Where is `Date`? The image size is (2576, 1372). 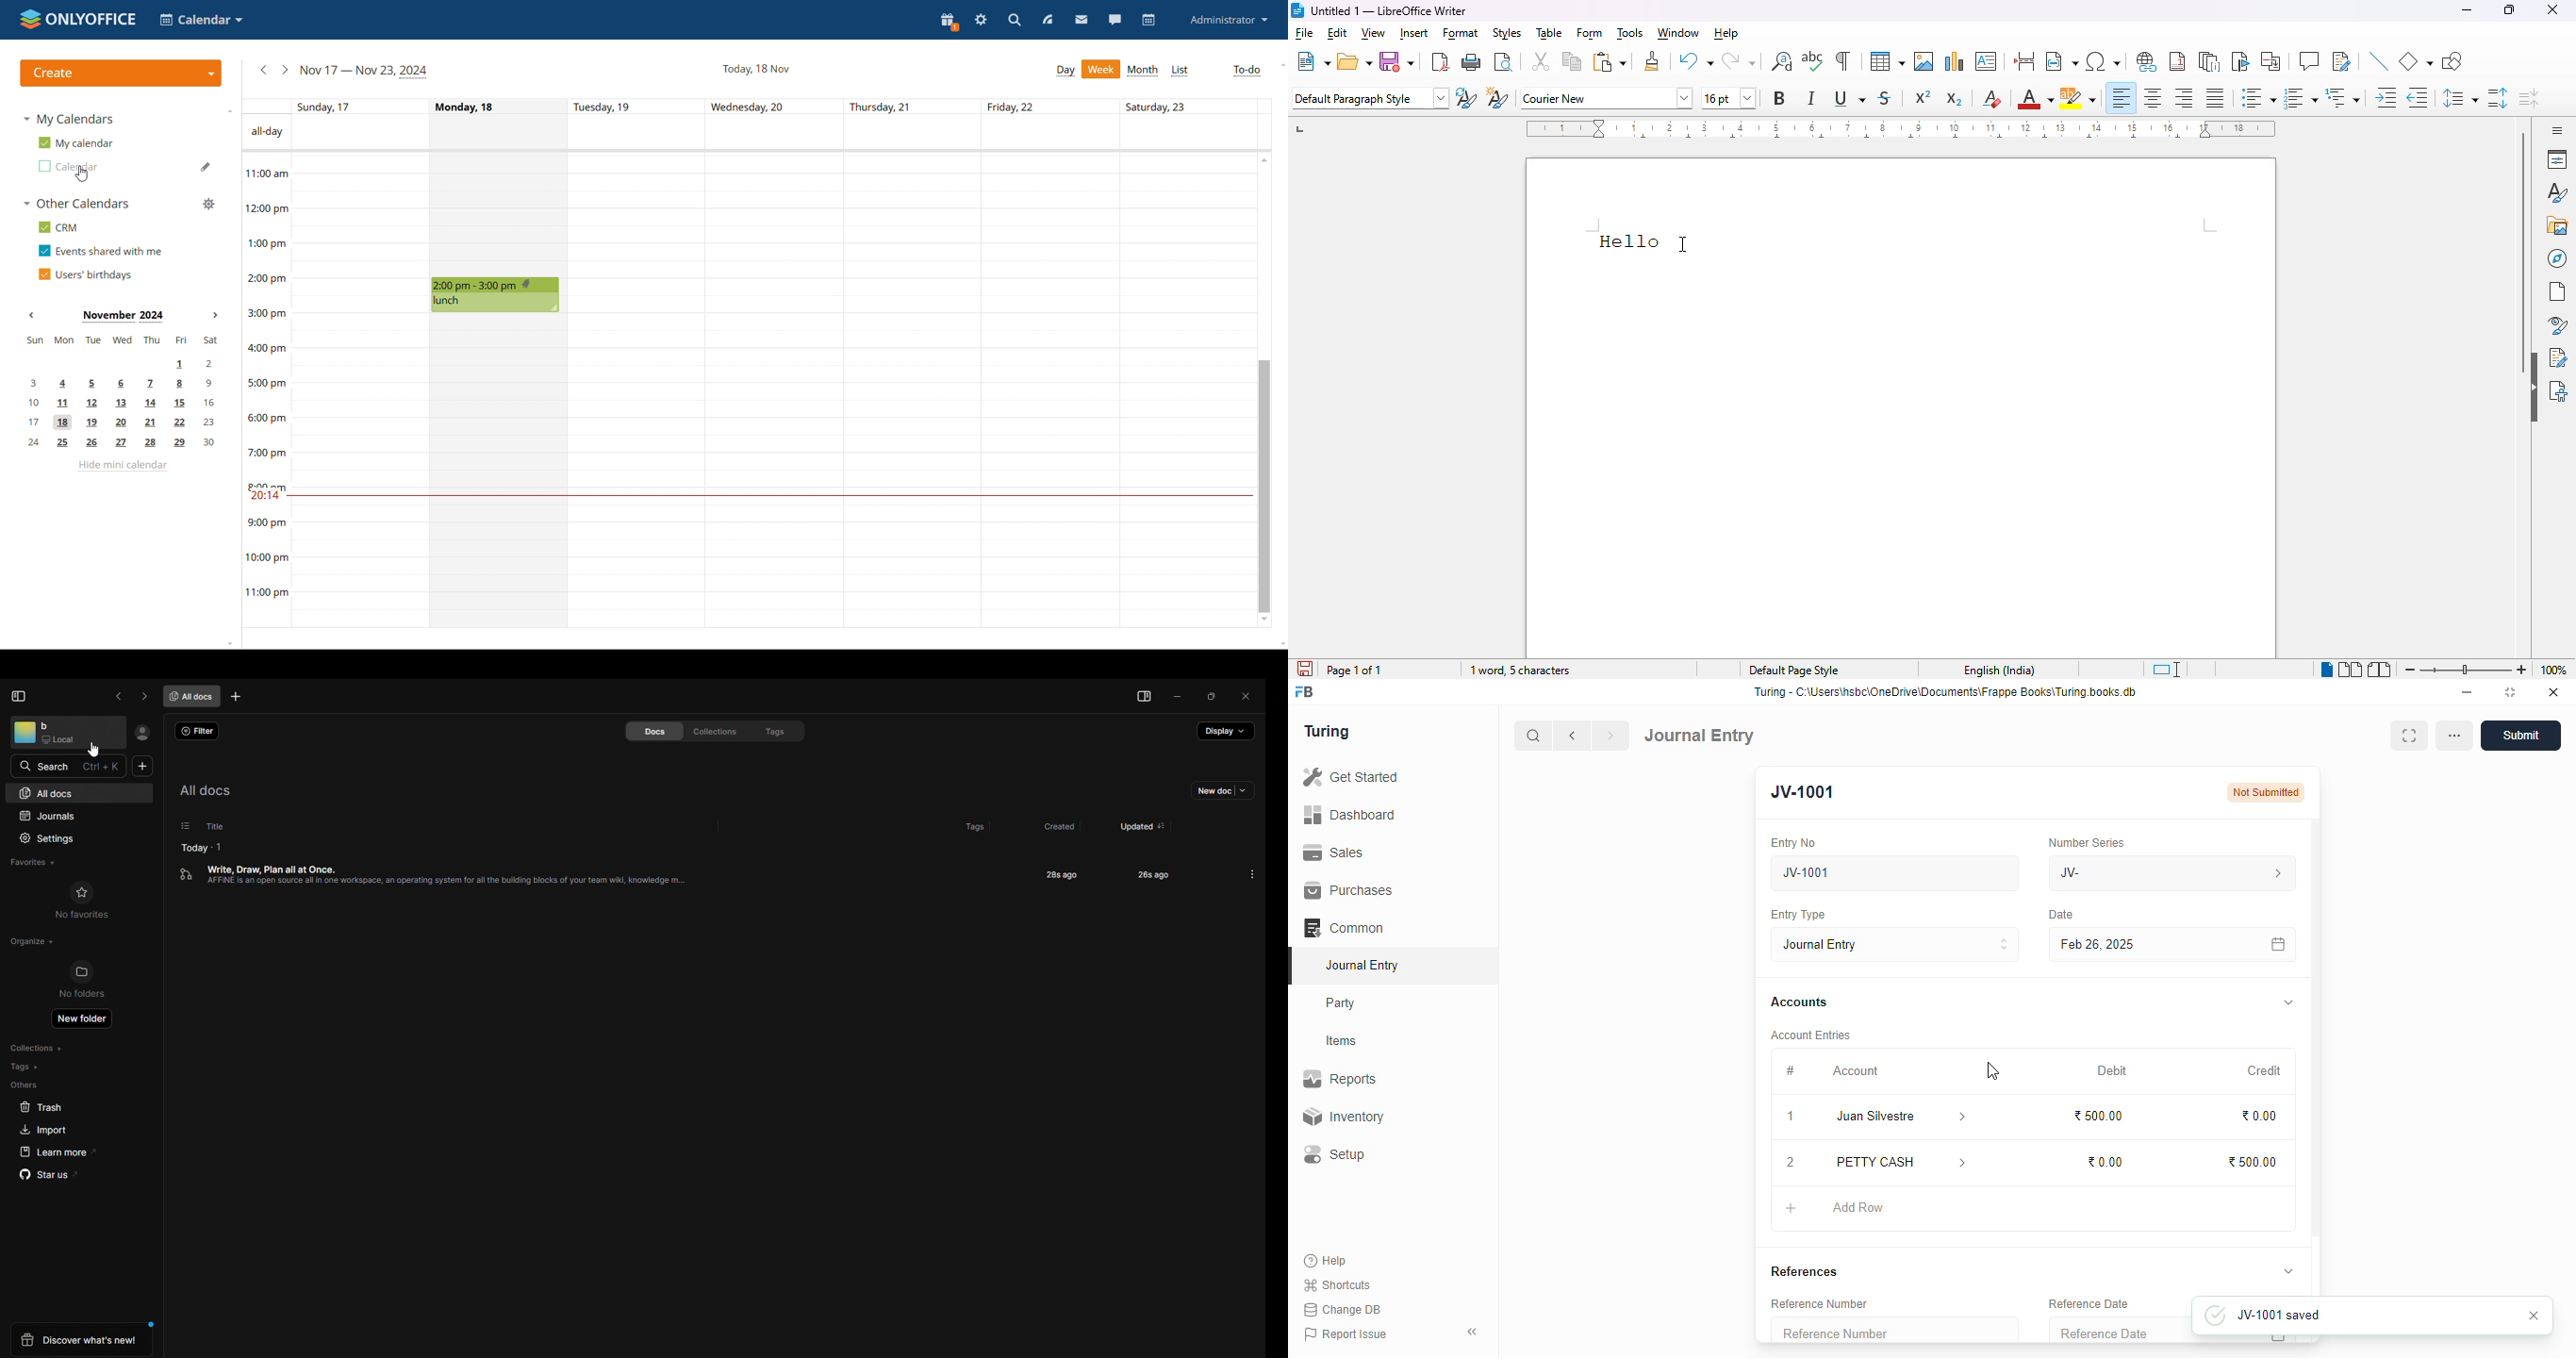
Date is located at coordinates (2062, 915).